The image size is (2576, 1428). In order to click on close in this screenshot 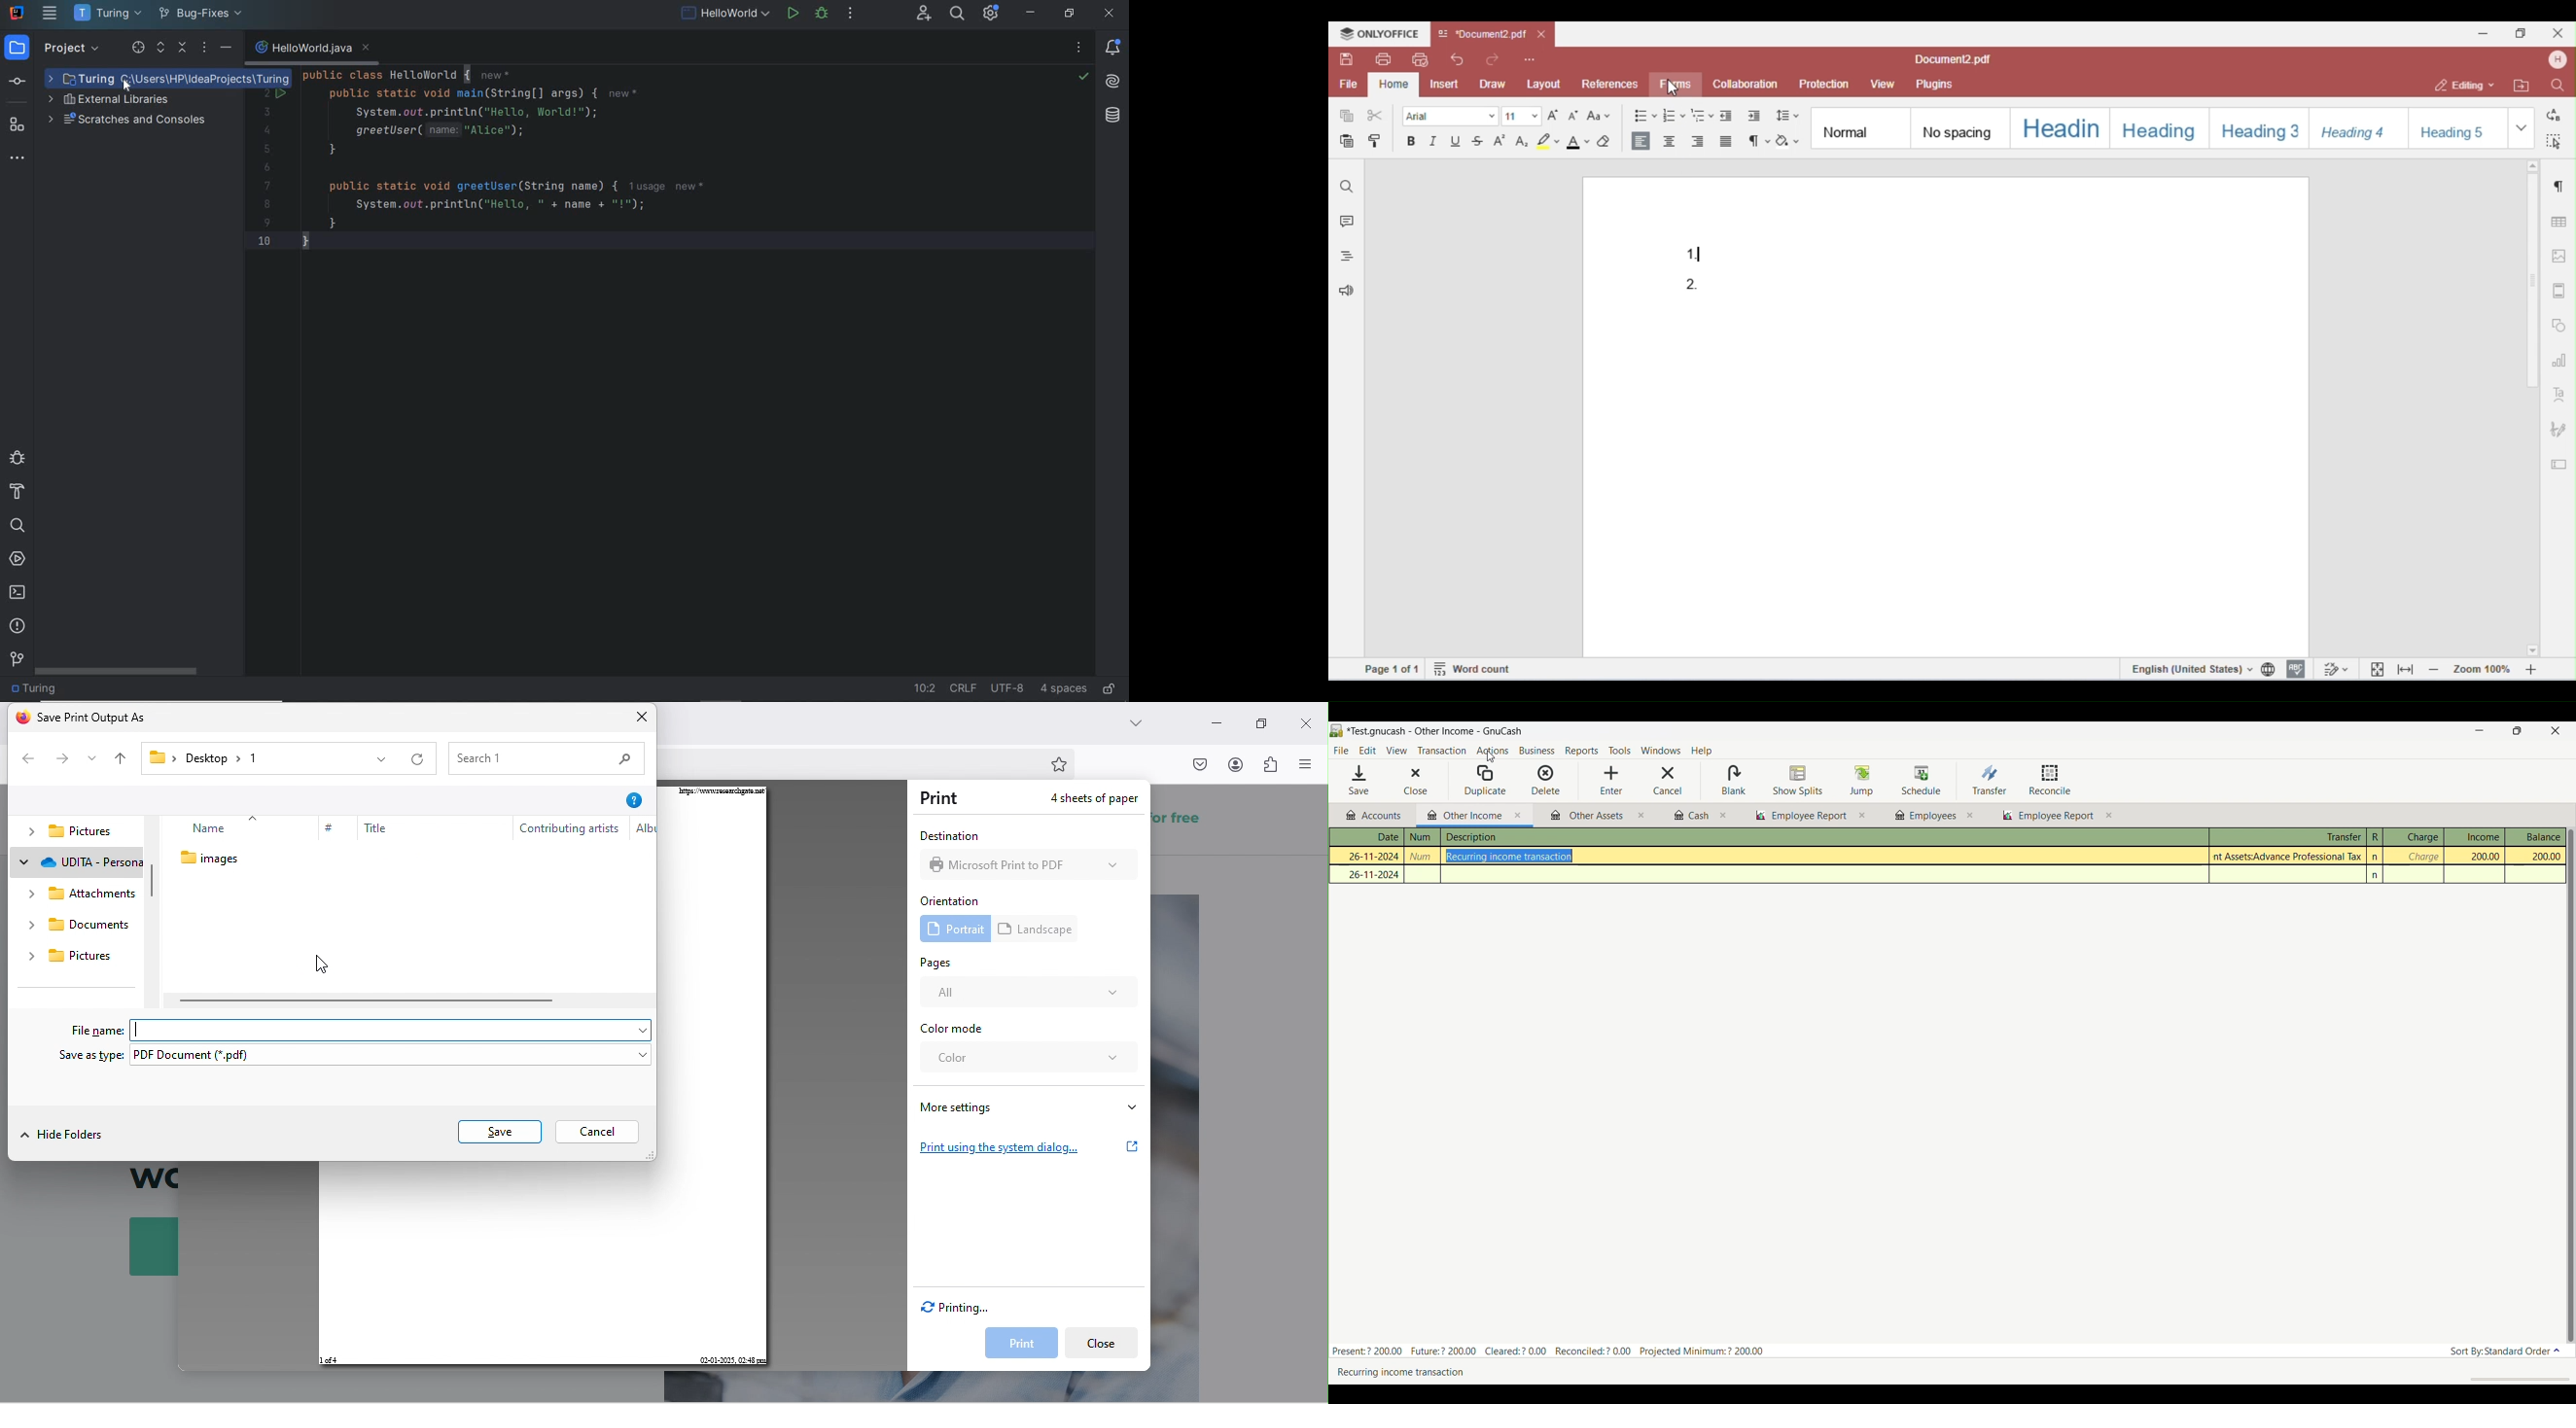, I will do `click(1107, 1339)`.